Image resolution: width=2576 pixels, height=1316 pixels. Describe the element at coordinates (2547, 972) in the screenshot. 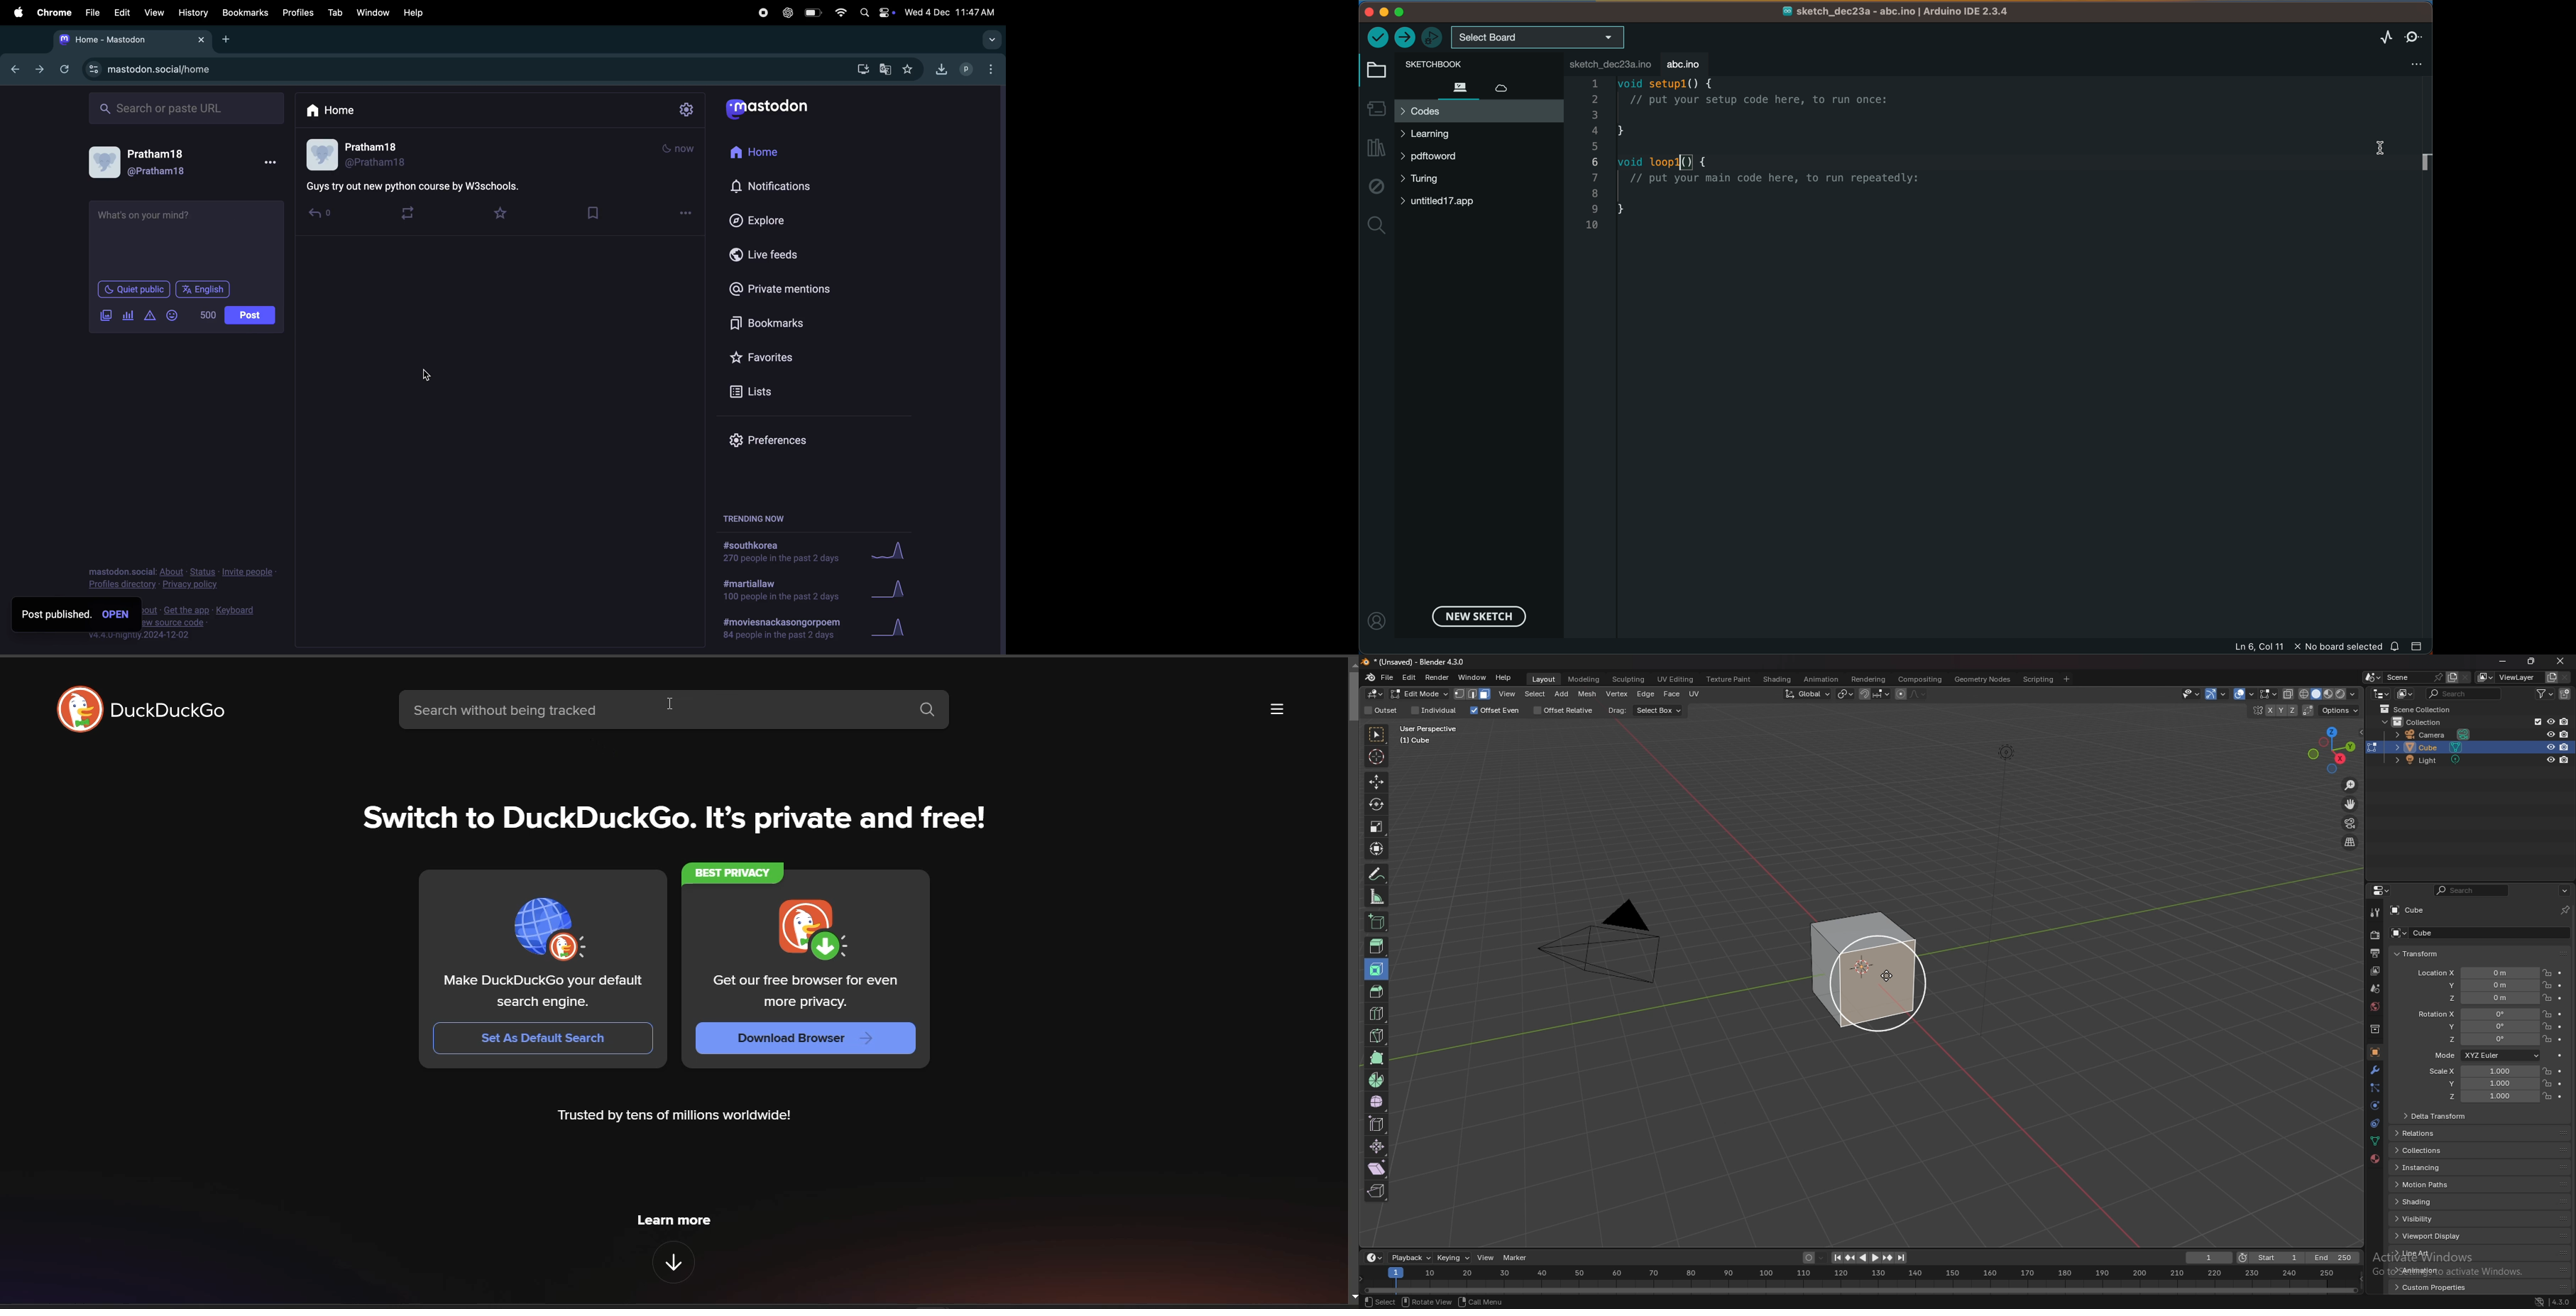

I see `lock` at that location.